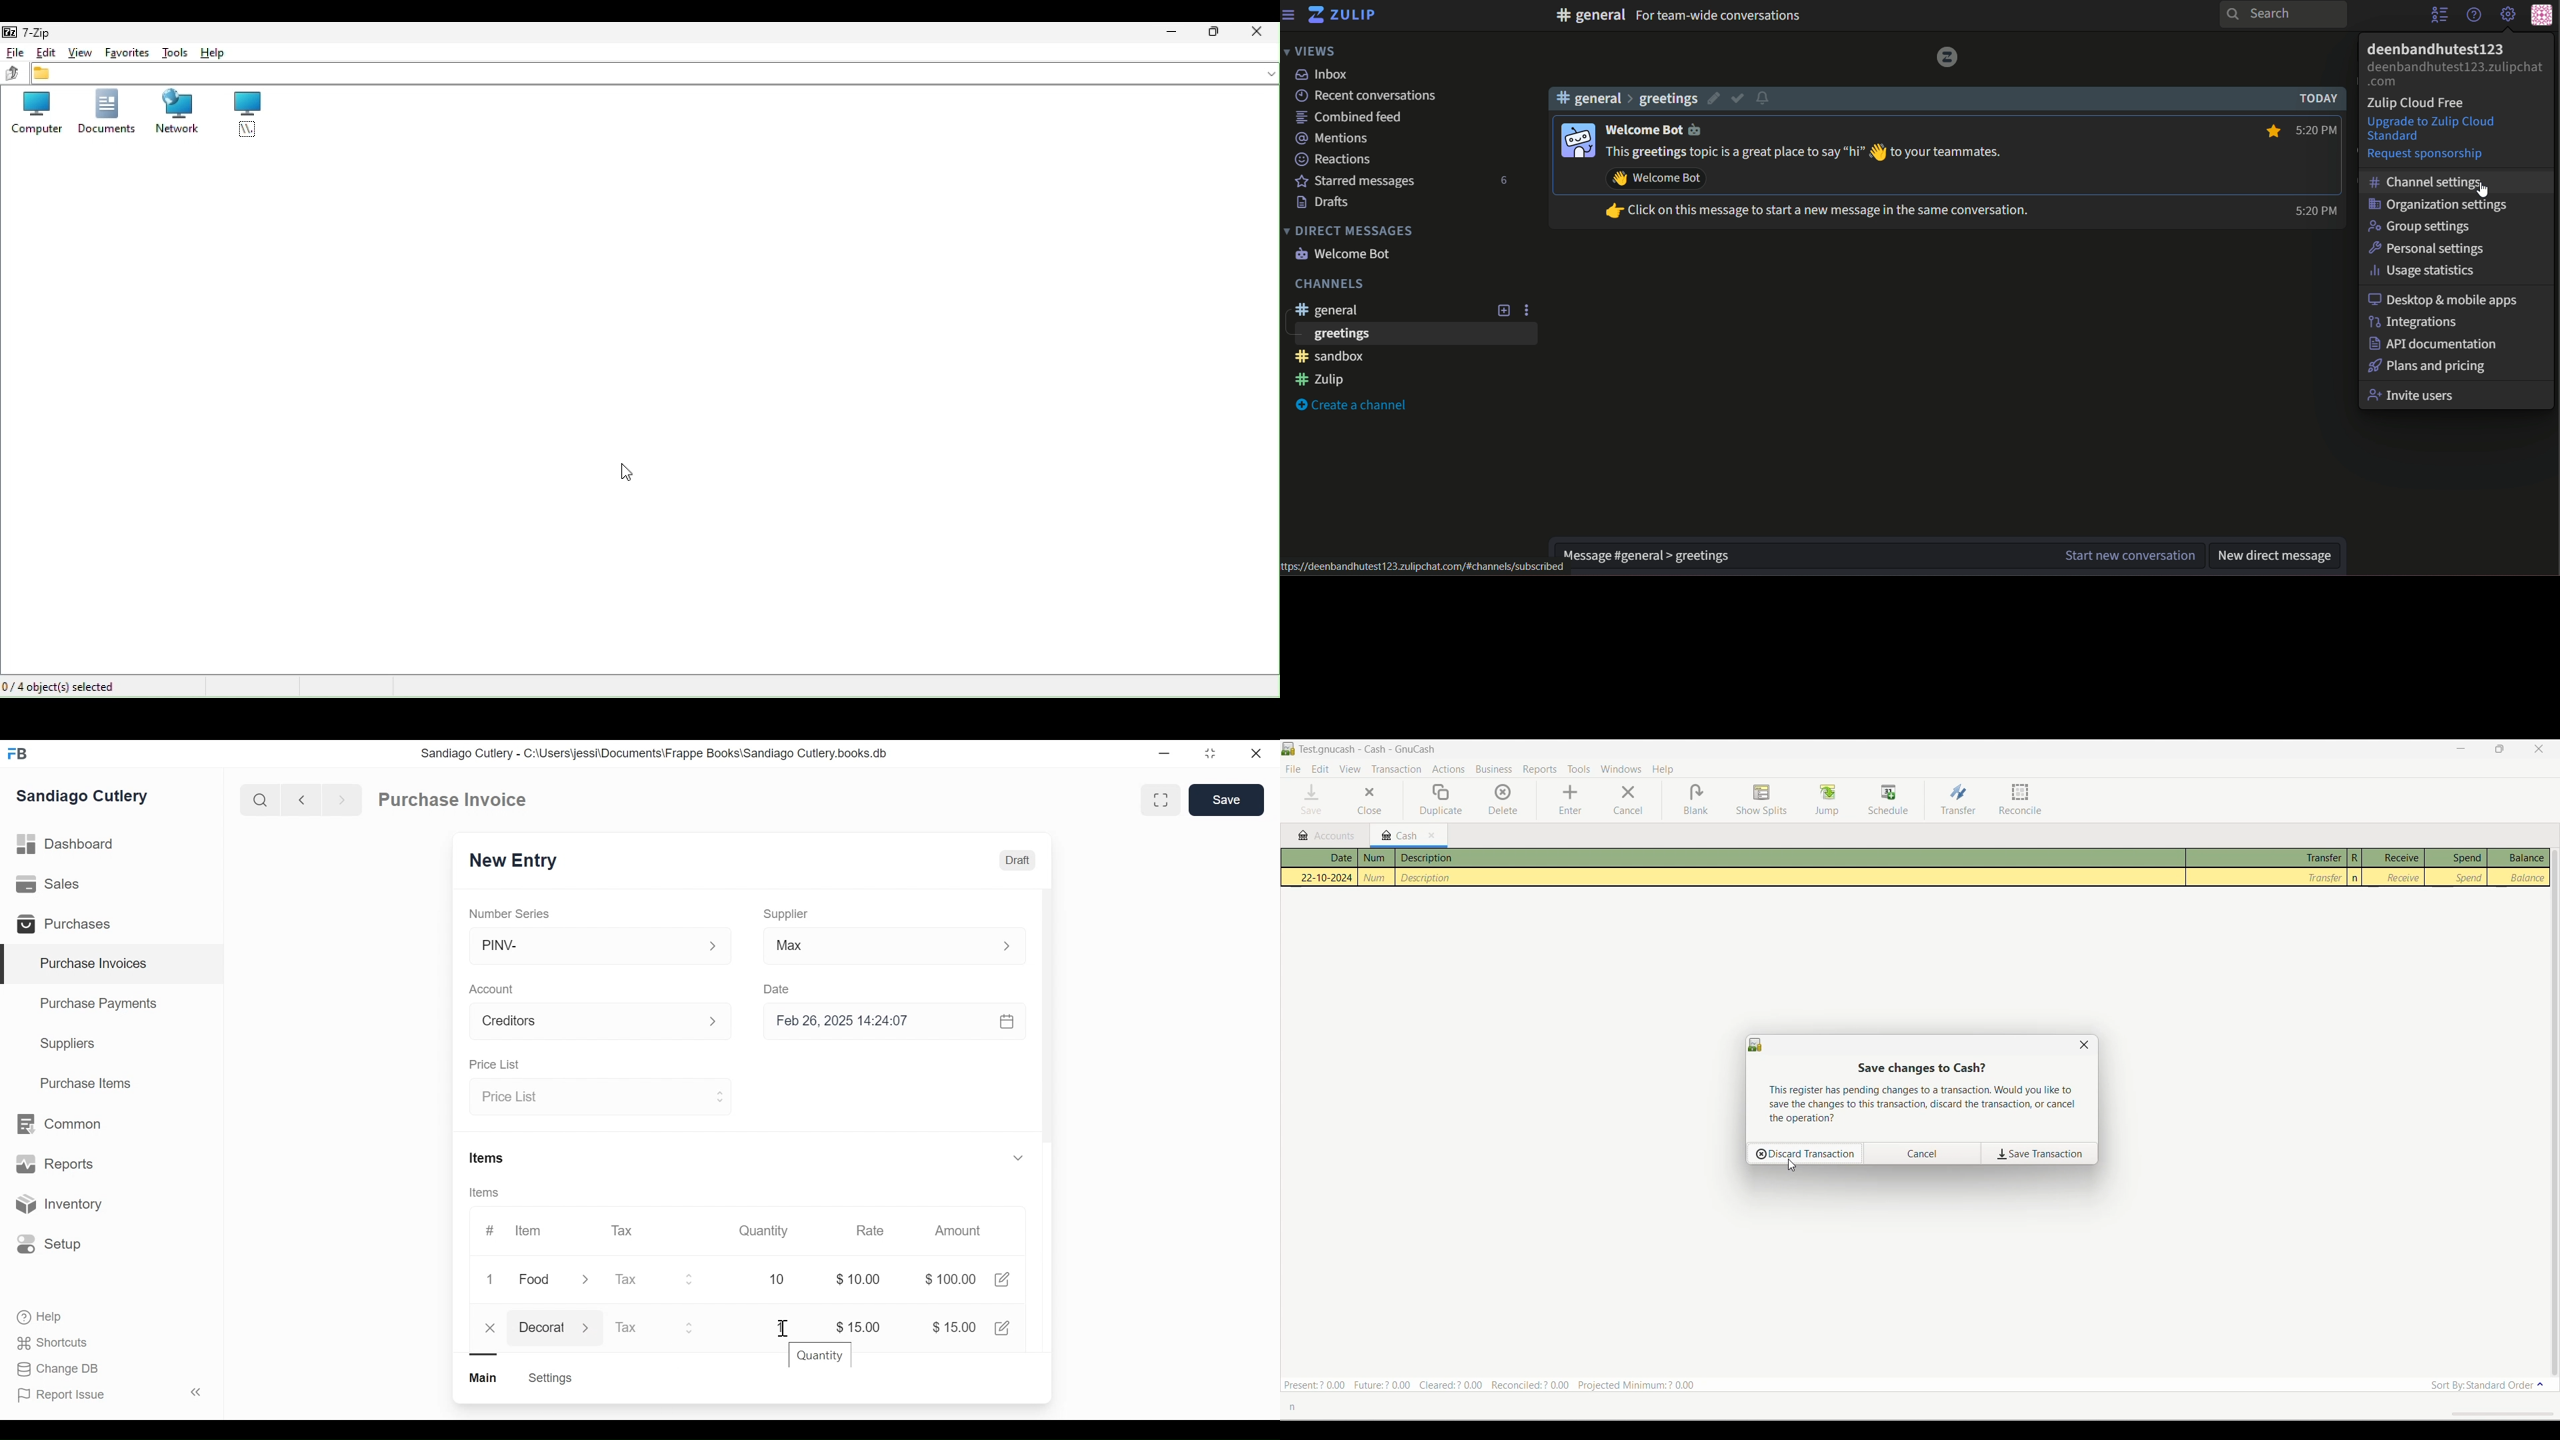 This screenshot has width=2576, height=1456. What do you see at coordinates (2439, 16) in the screenshot?
I see `options` at bounding box center [2439, 16].